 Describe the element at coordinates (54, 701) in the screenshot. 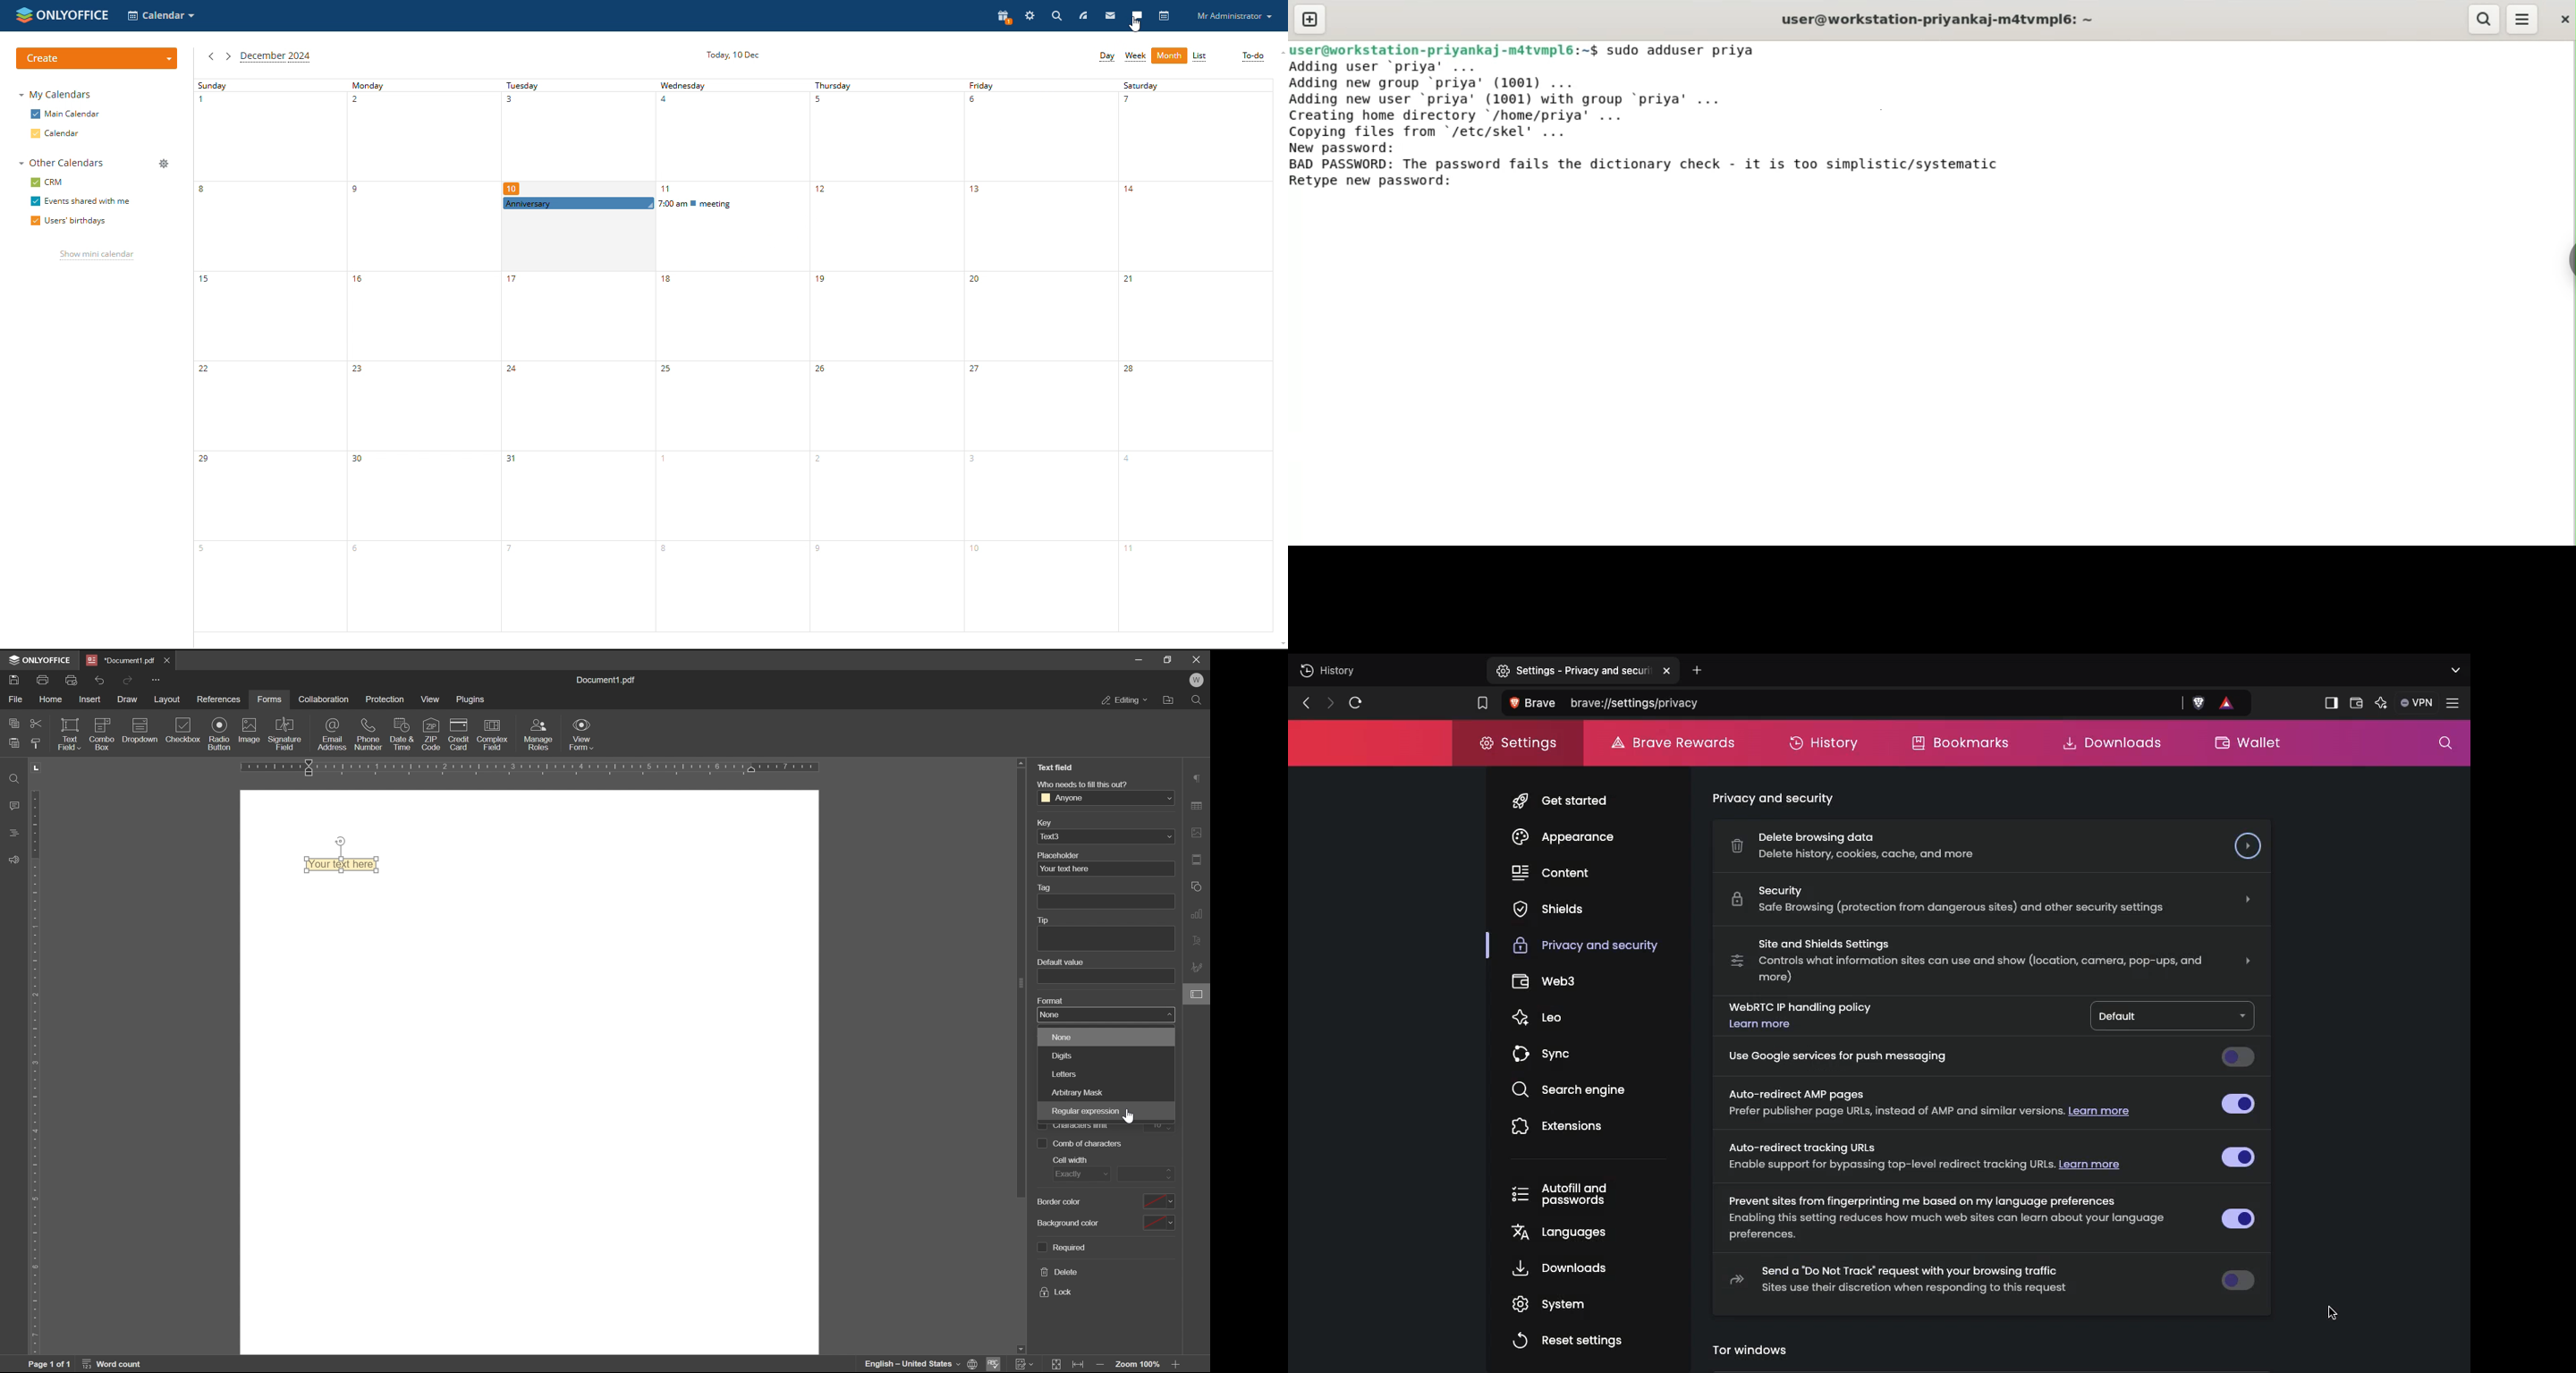

I see `home` at that location.